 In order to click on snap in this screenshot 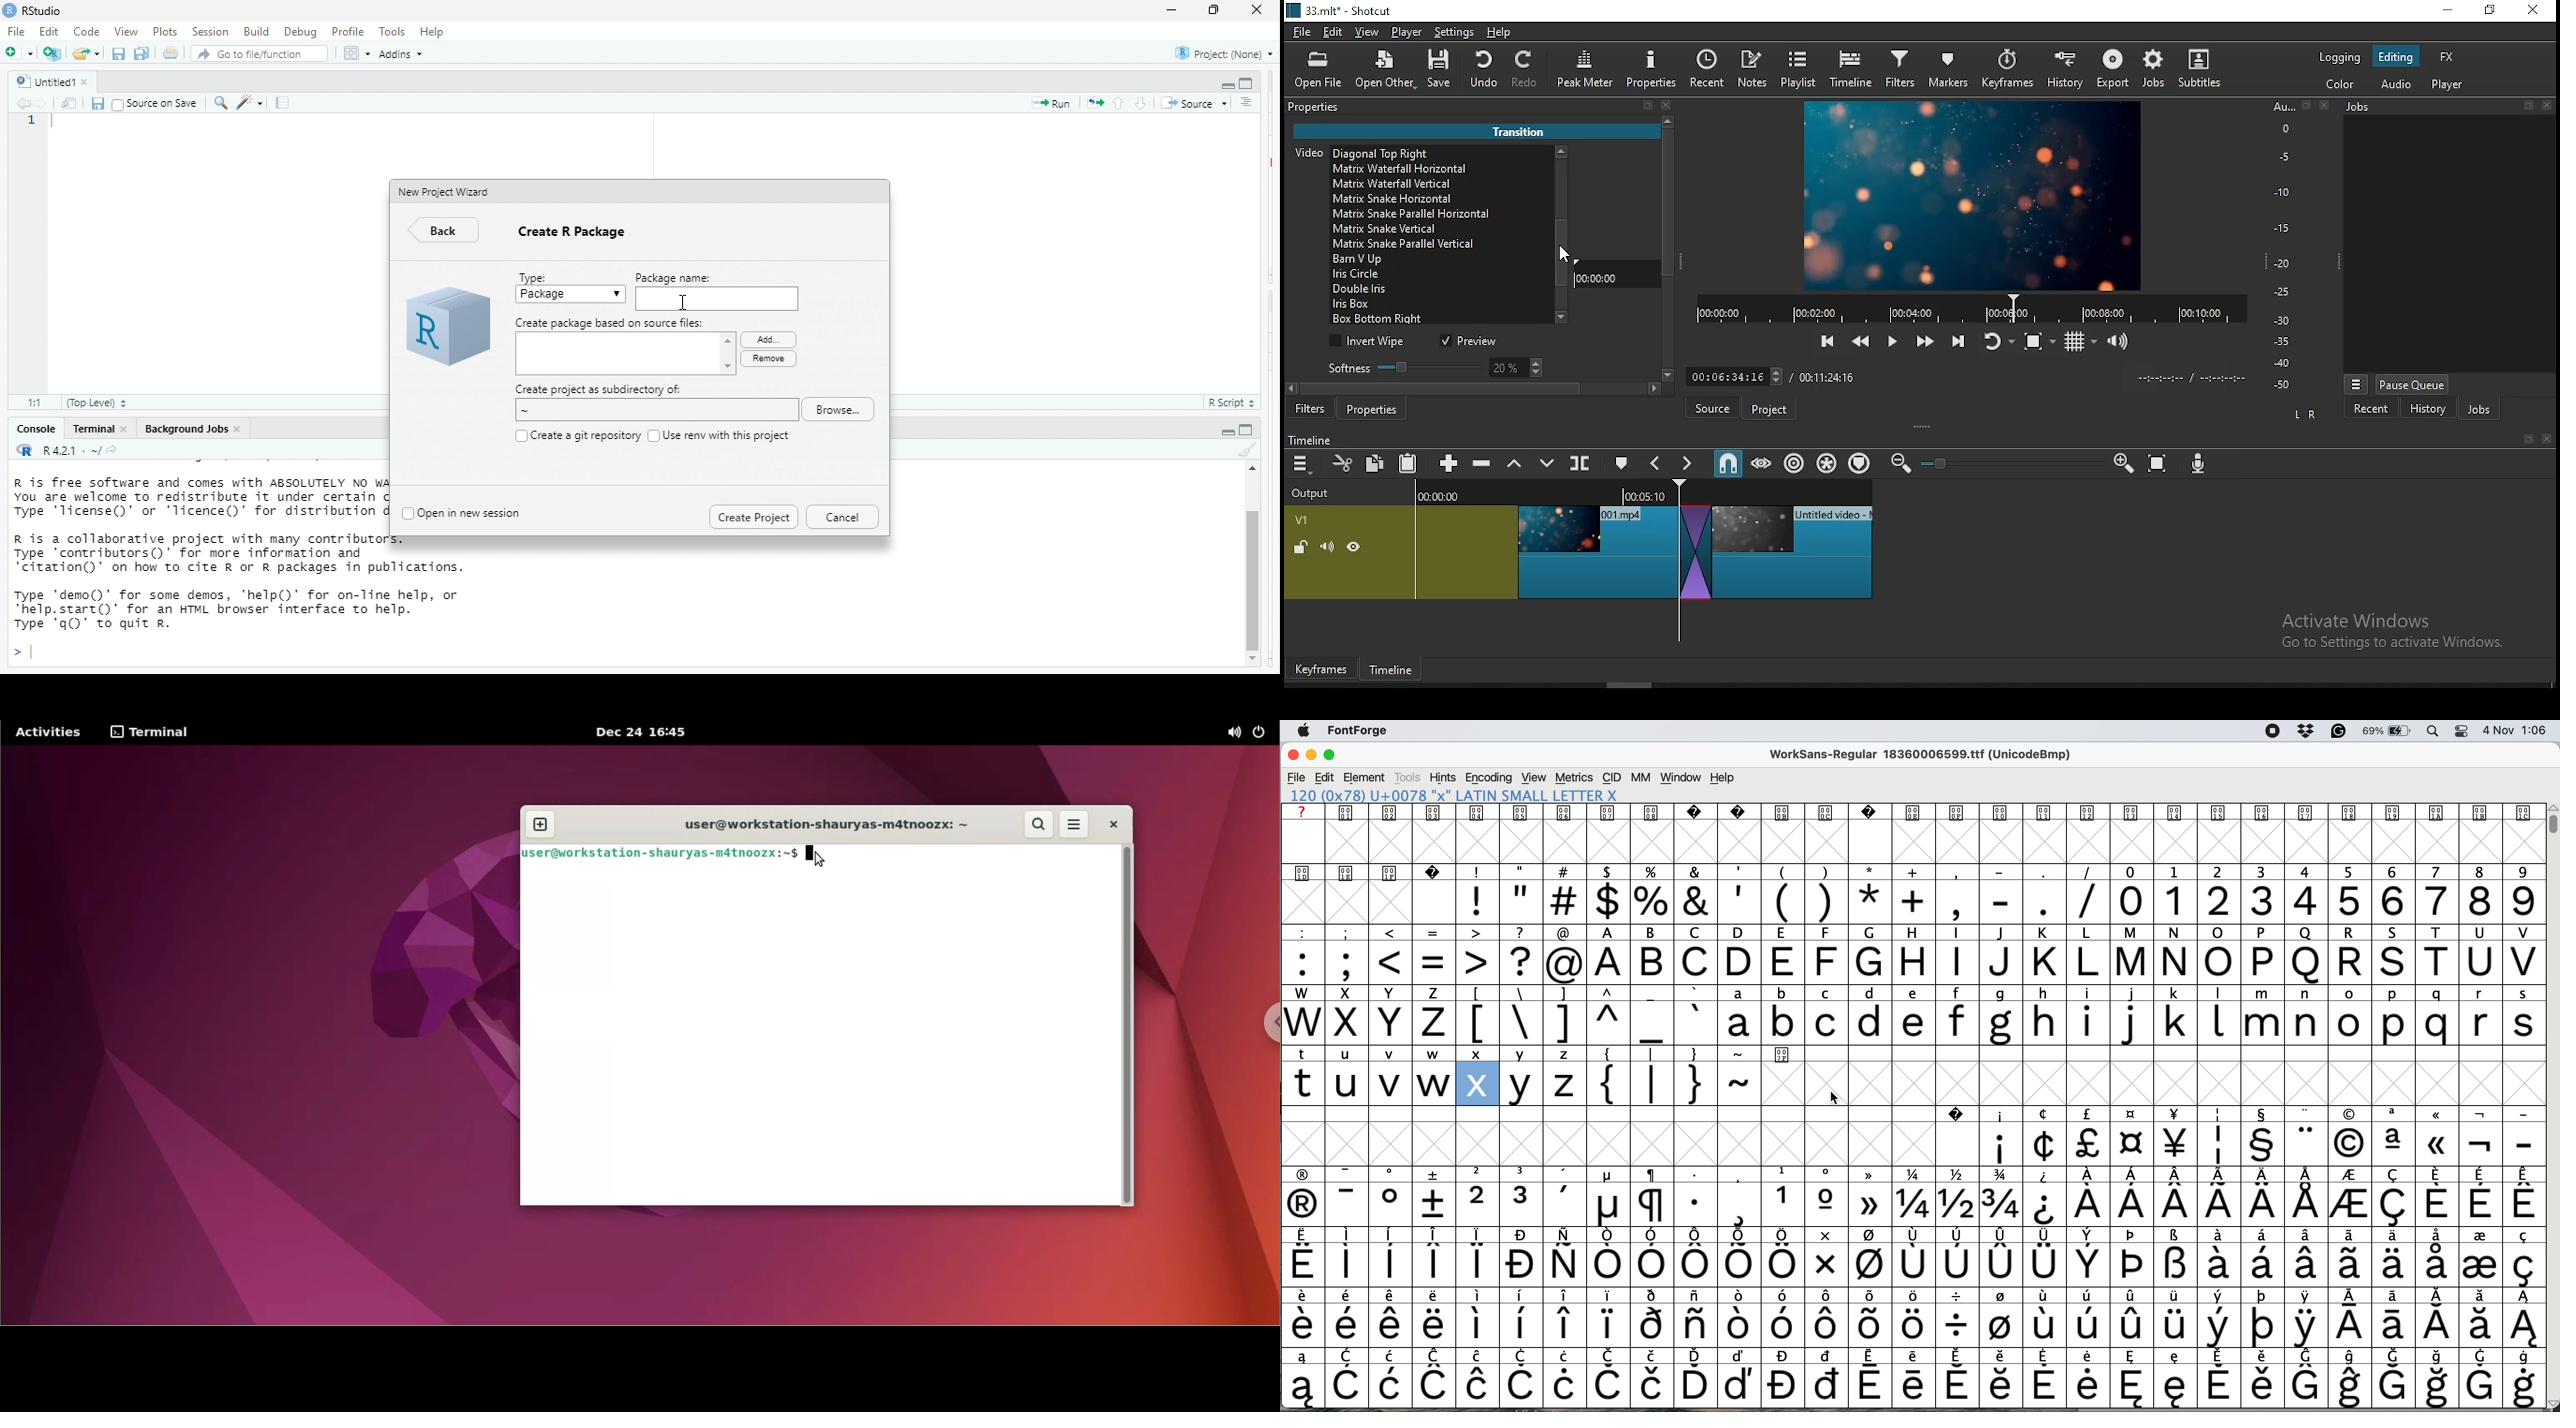, I will do `click(1727, 463)`.